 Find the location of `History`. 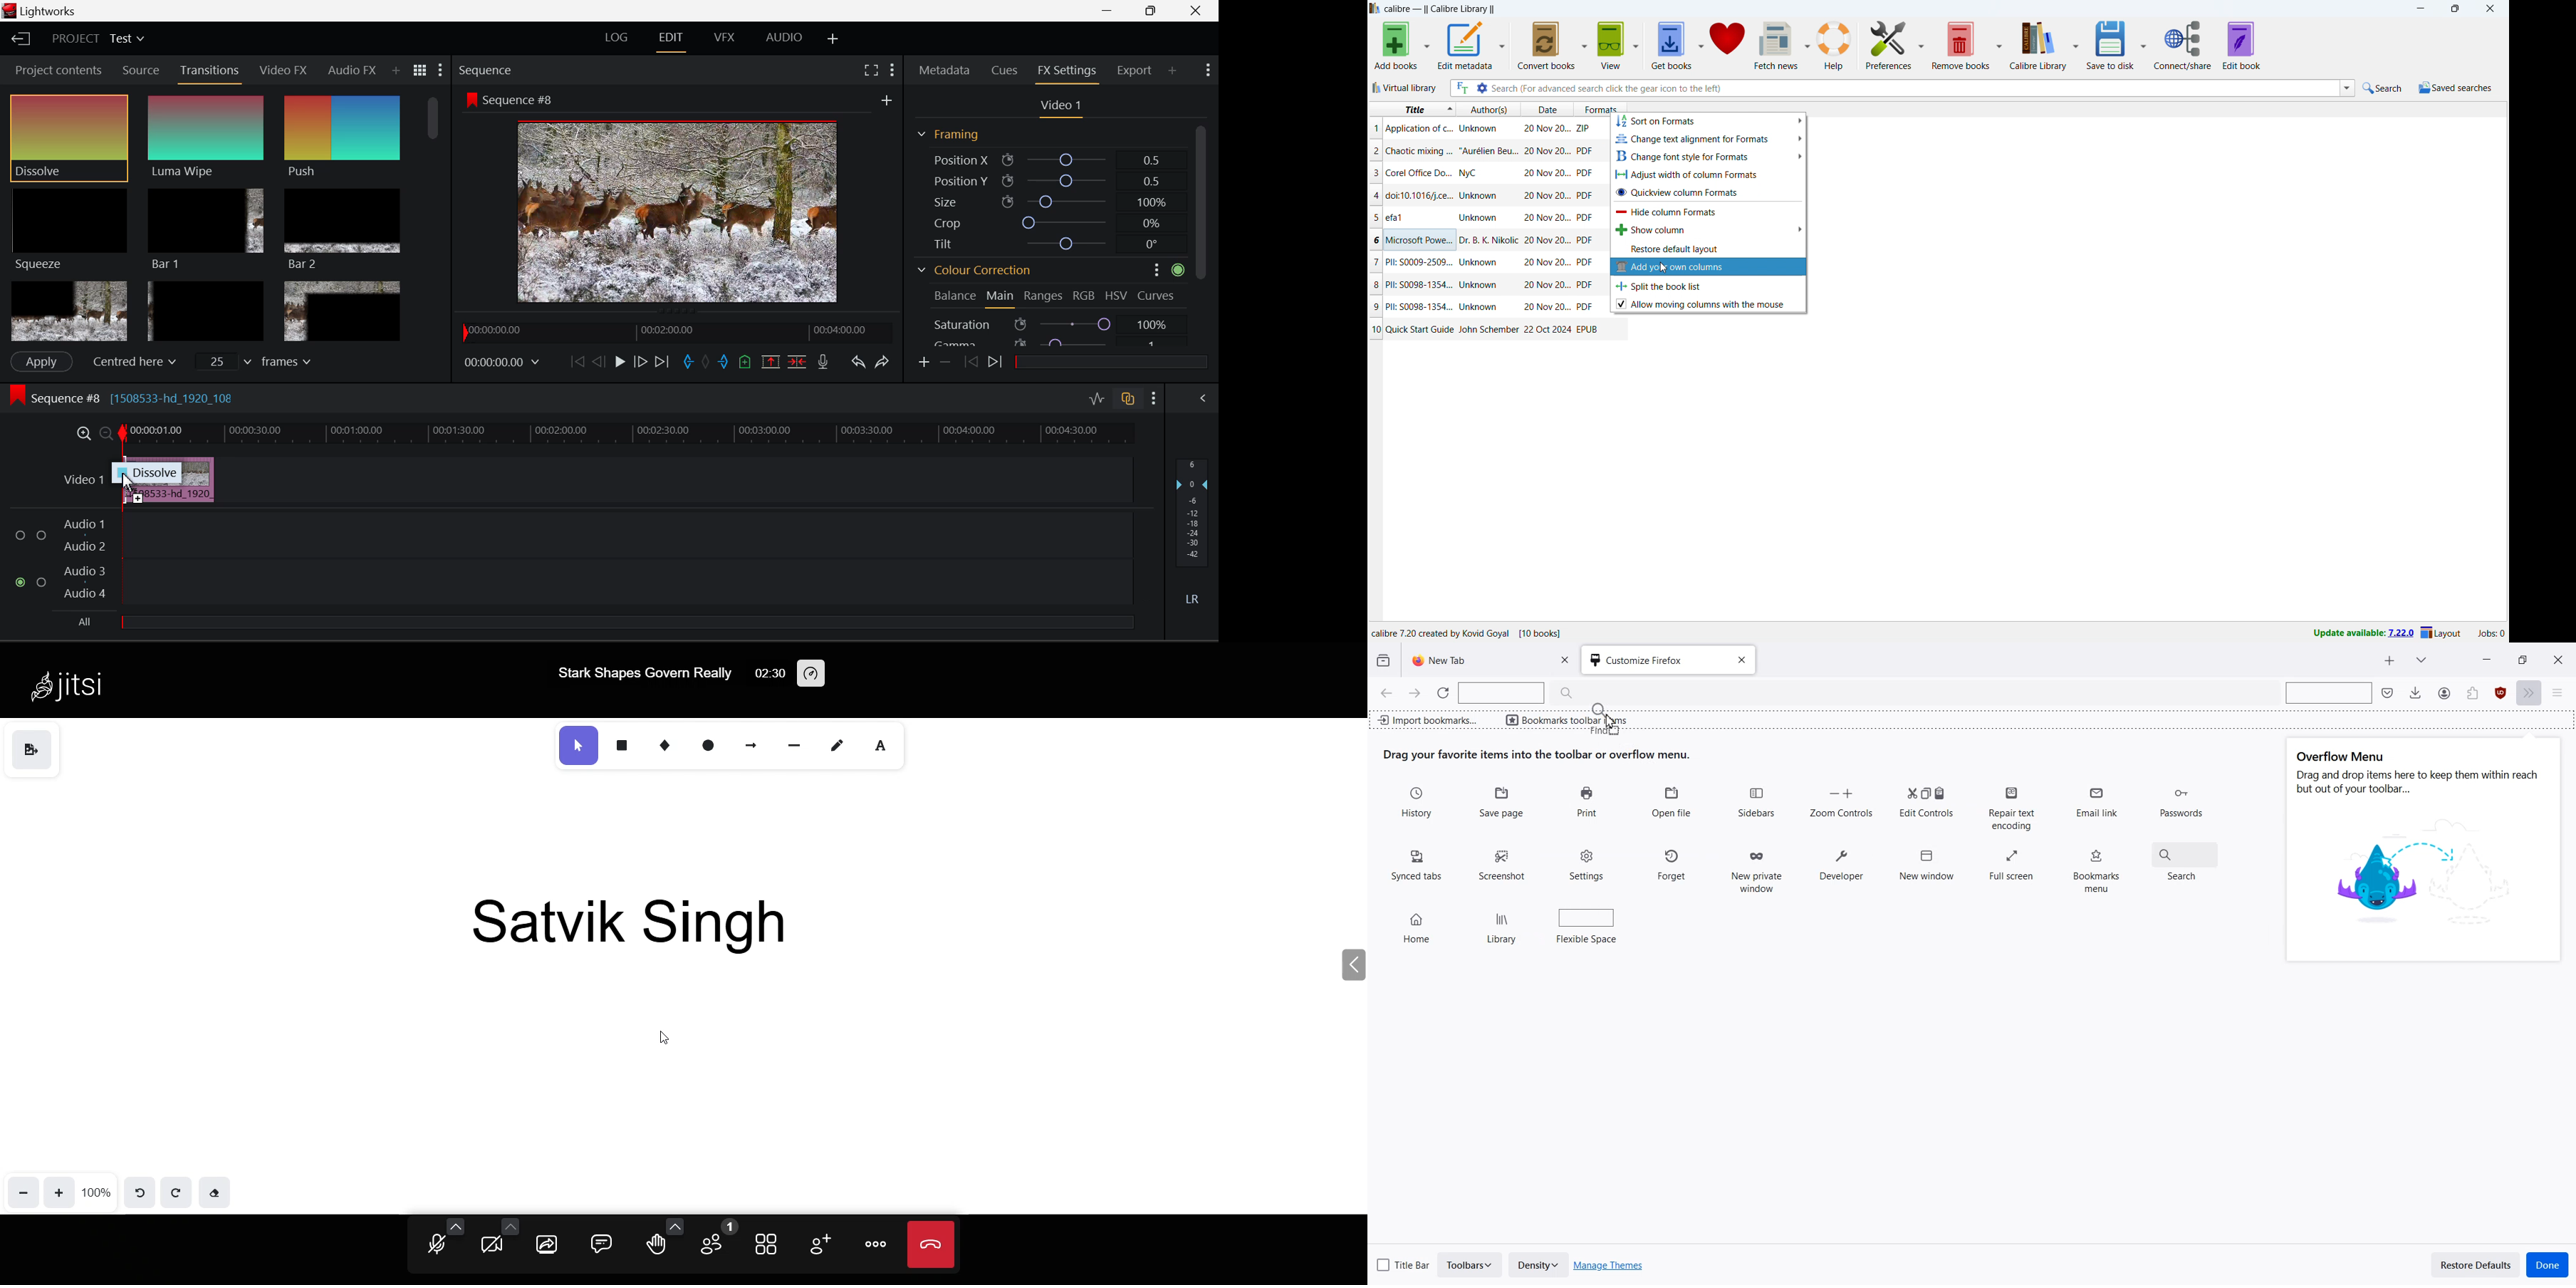

History is located at coordinates (1418, 803).